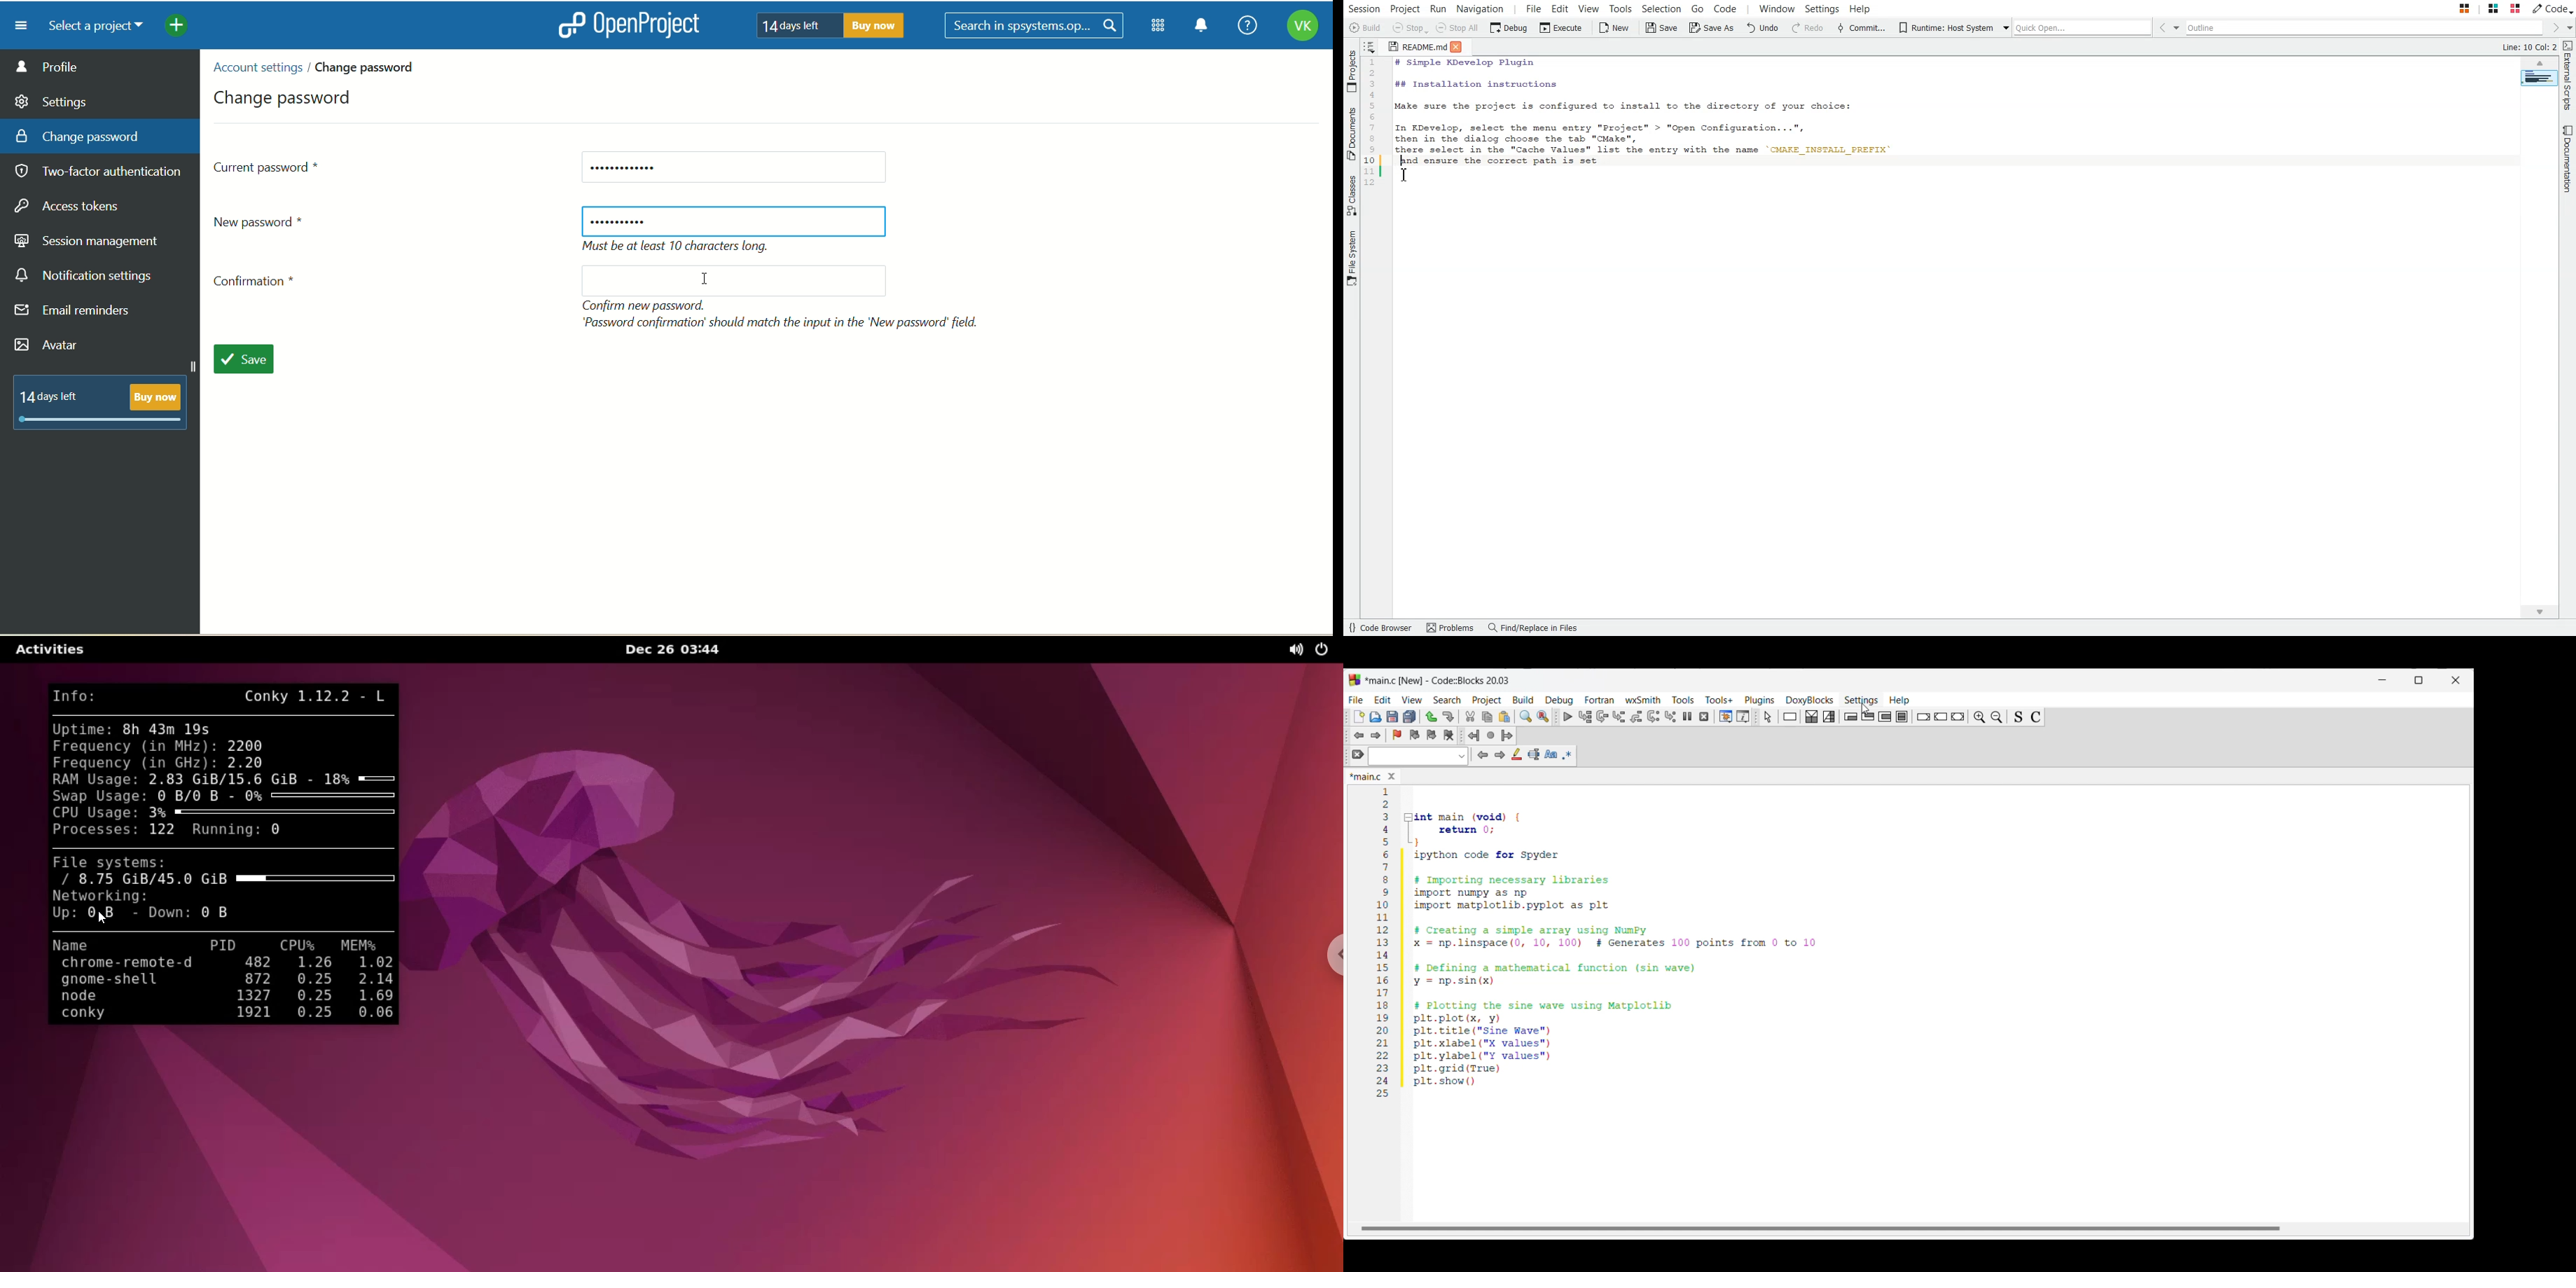 This screenshot has width=2576, height=1288. Describe the element at coordinates (1704, 717) in the screenshot. I see `Stop debugger` at that location.